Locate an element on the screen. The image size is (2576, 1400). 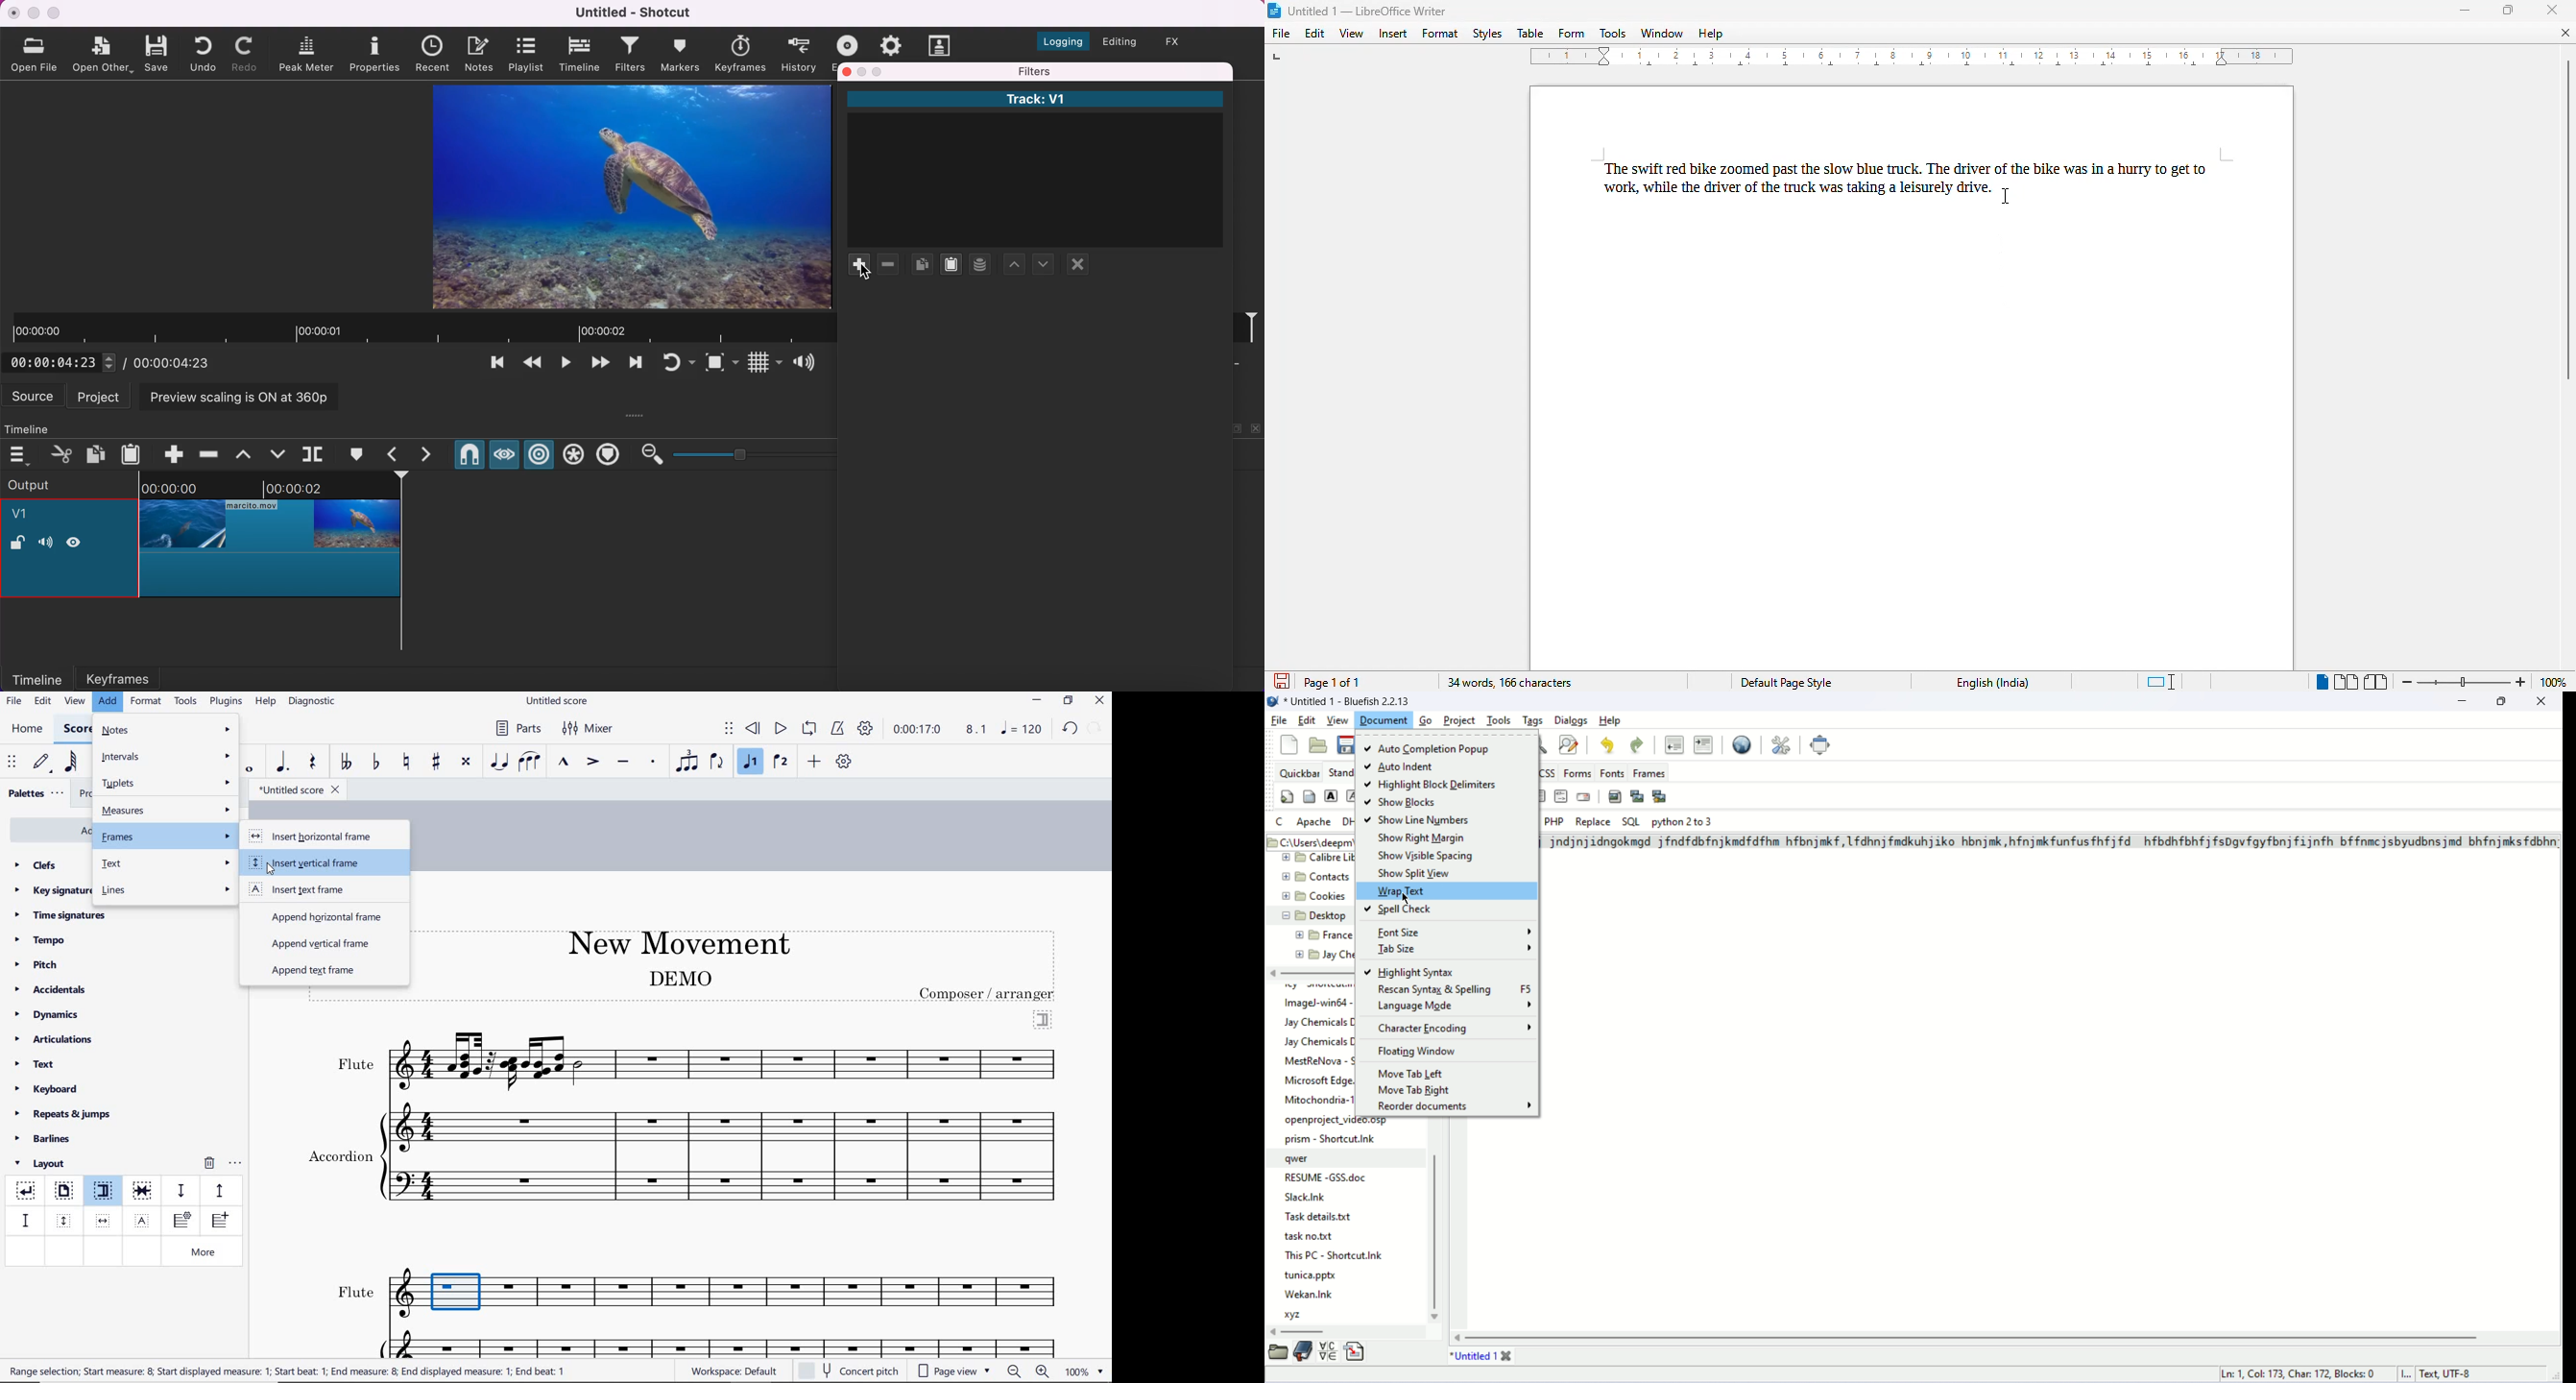
playlist is located at coordinates (526, 54).